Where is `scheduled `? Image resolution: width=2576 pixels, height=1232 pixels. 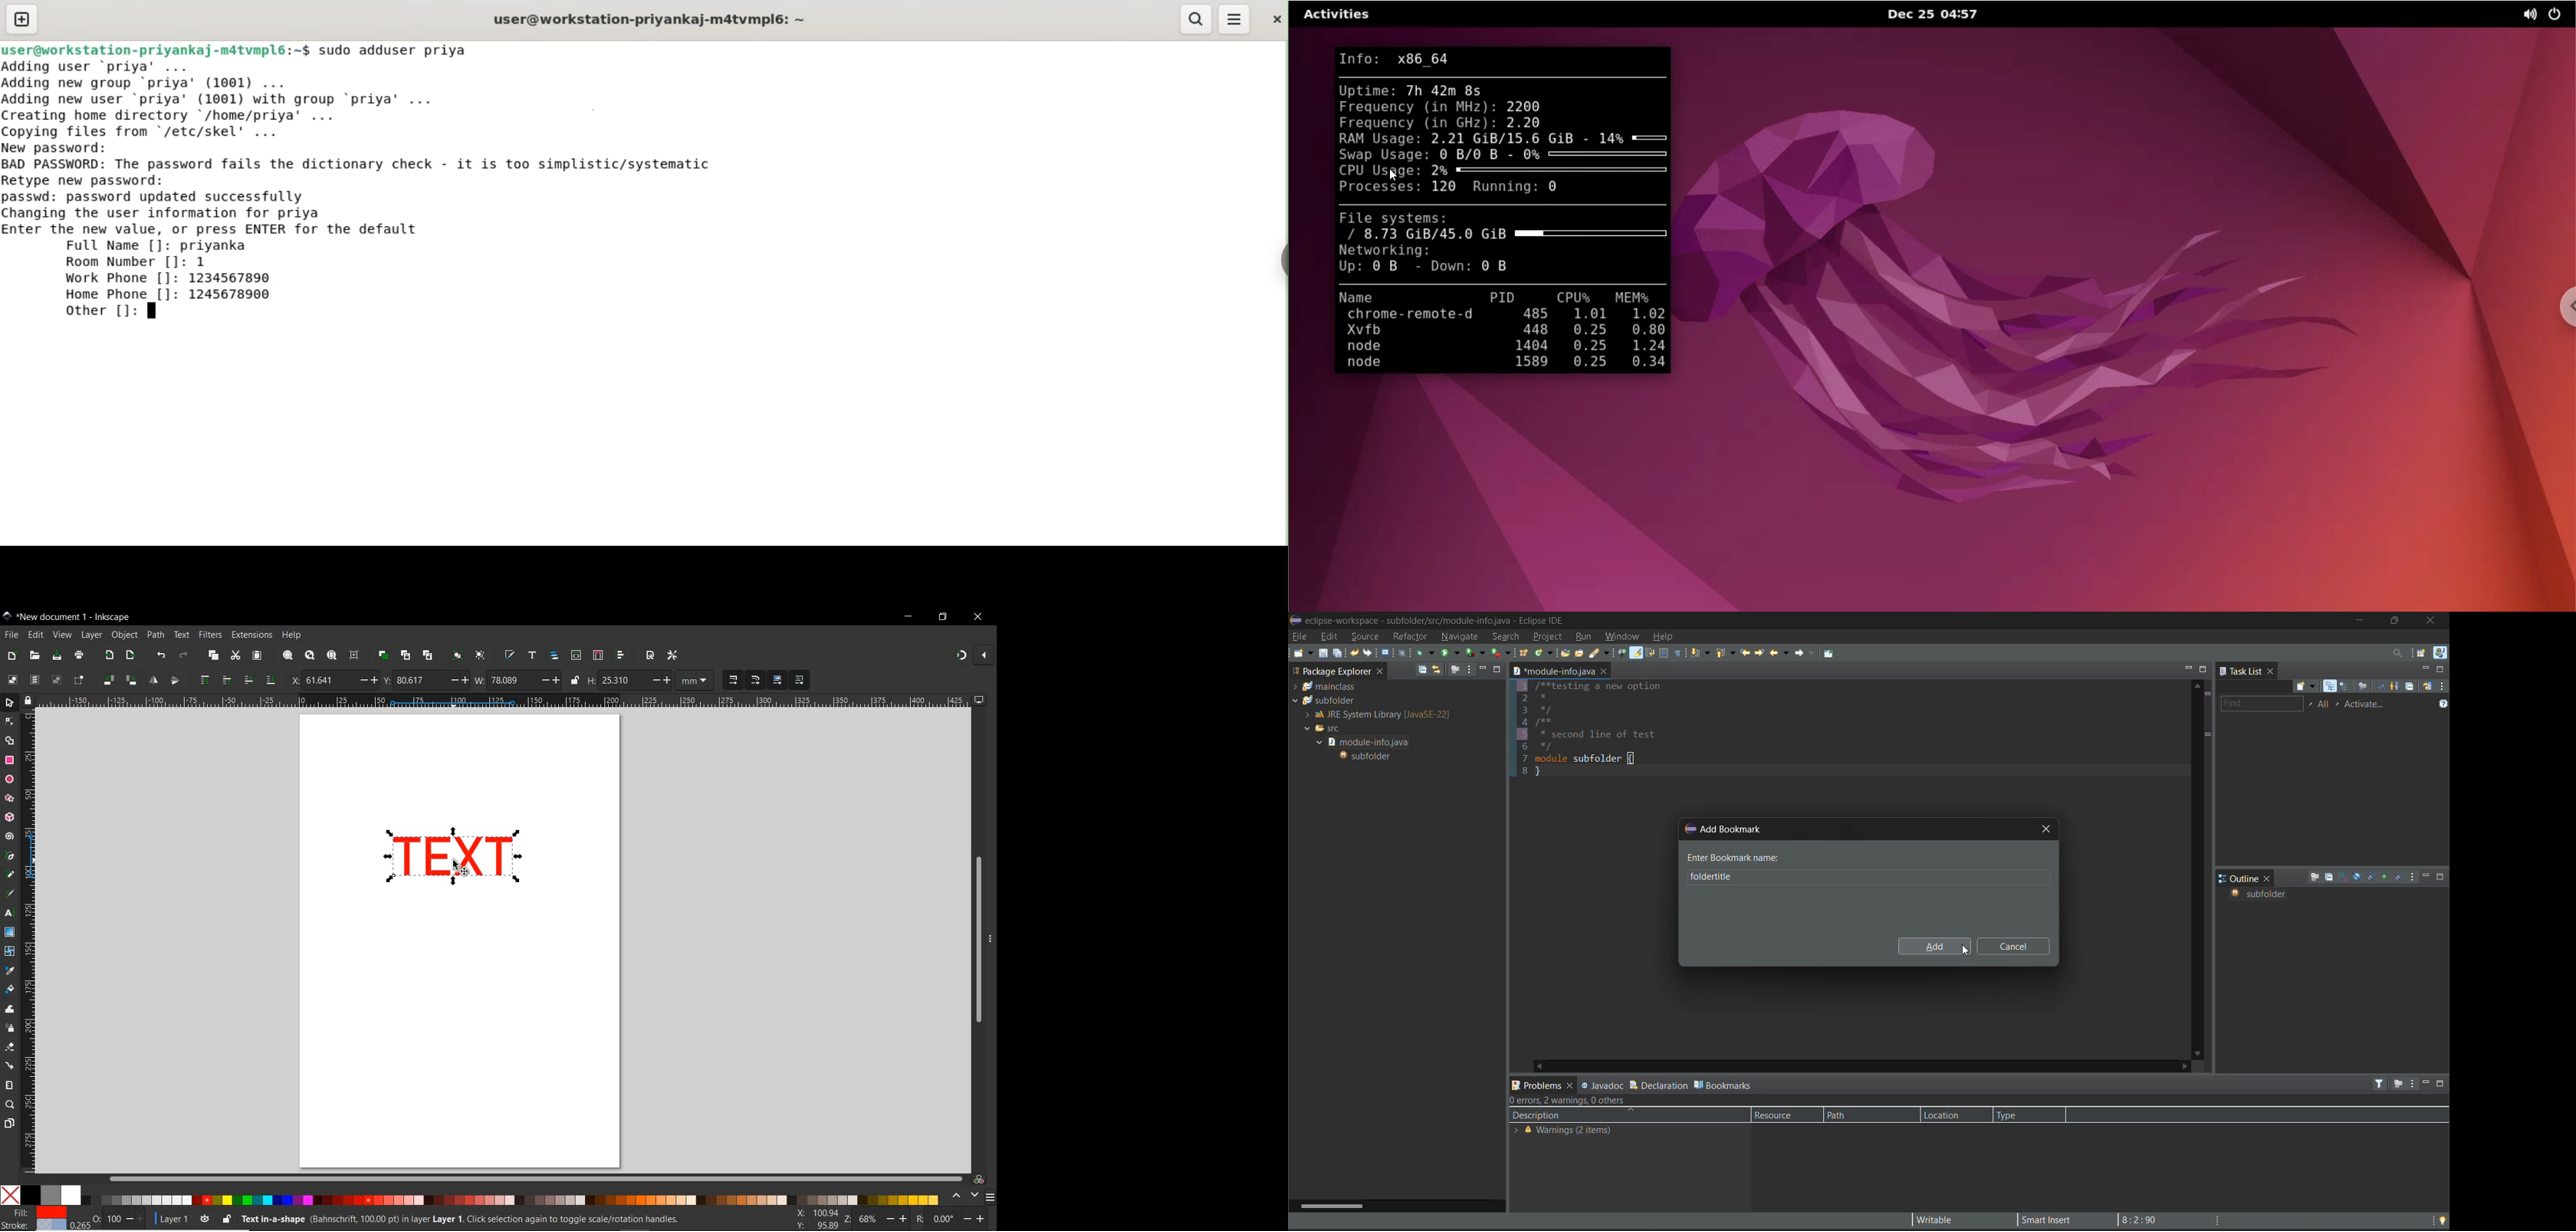
scheduled  is located at coordinates (2347, 687).